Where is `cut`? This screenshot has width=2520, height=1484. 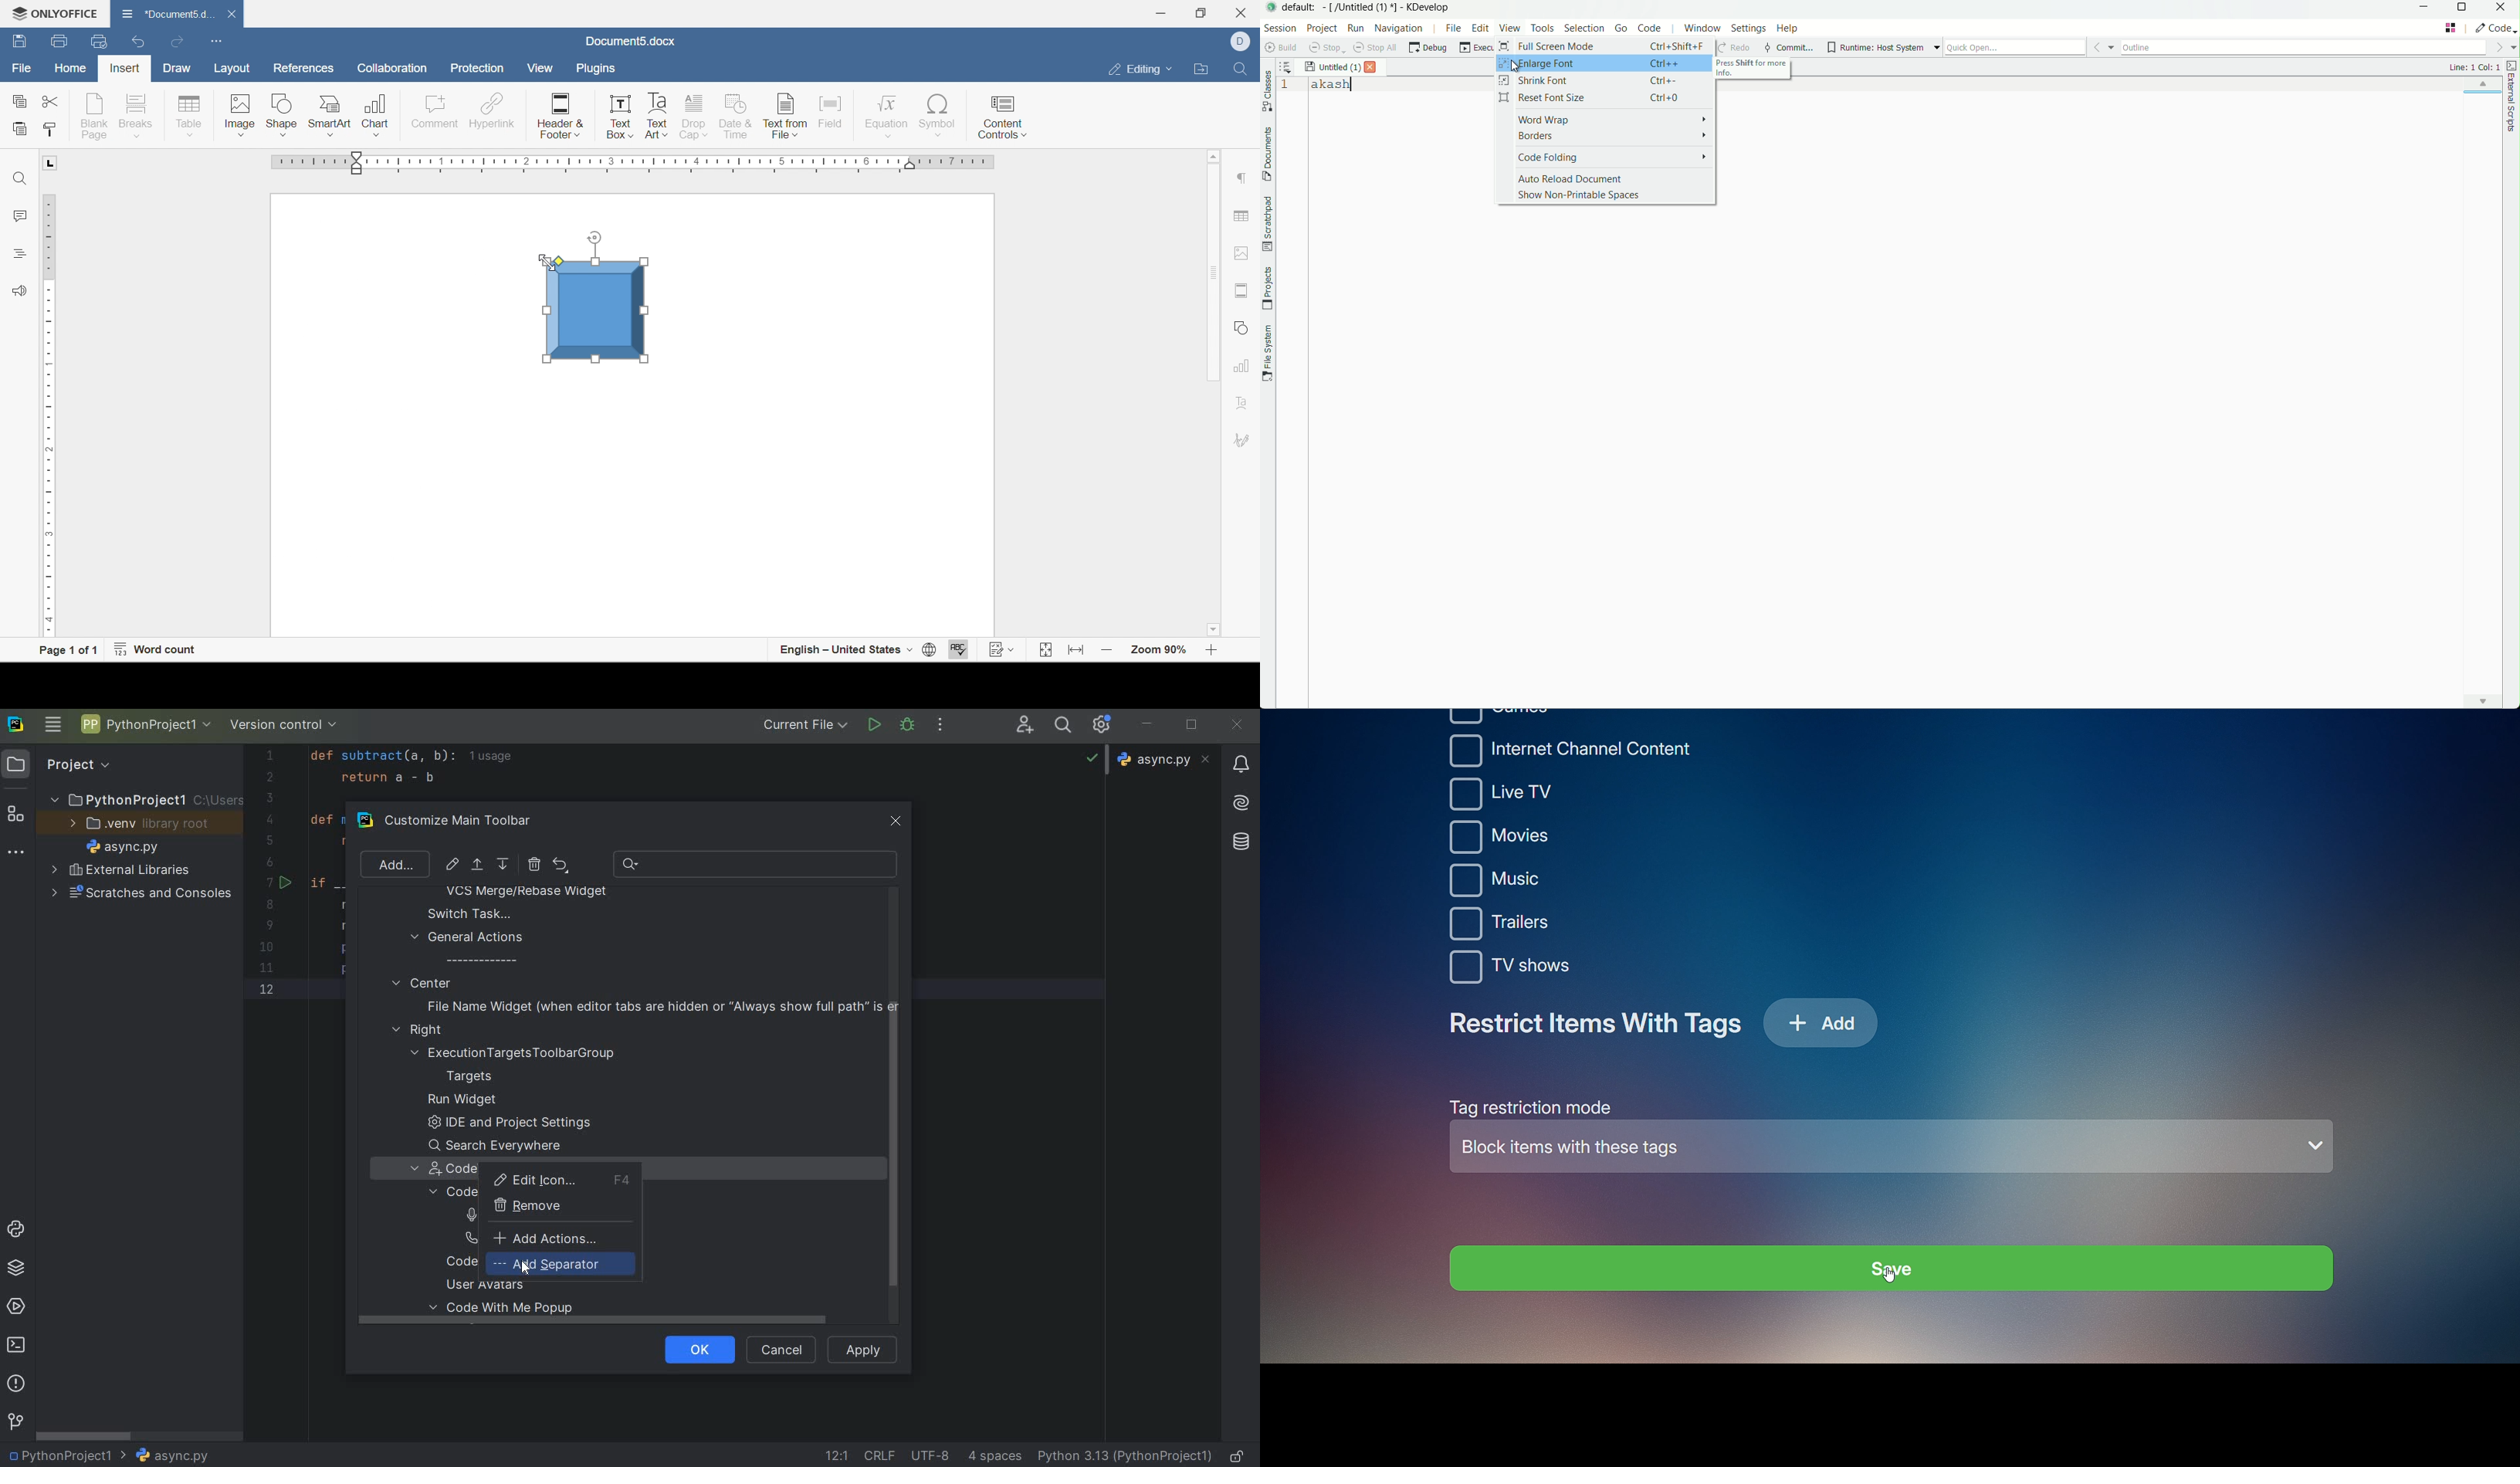 cut is located at coordinates (47, 102).